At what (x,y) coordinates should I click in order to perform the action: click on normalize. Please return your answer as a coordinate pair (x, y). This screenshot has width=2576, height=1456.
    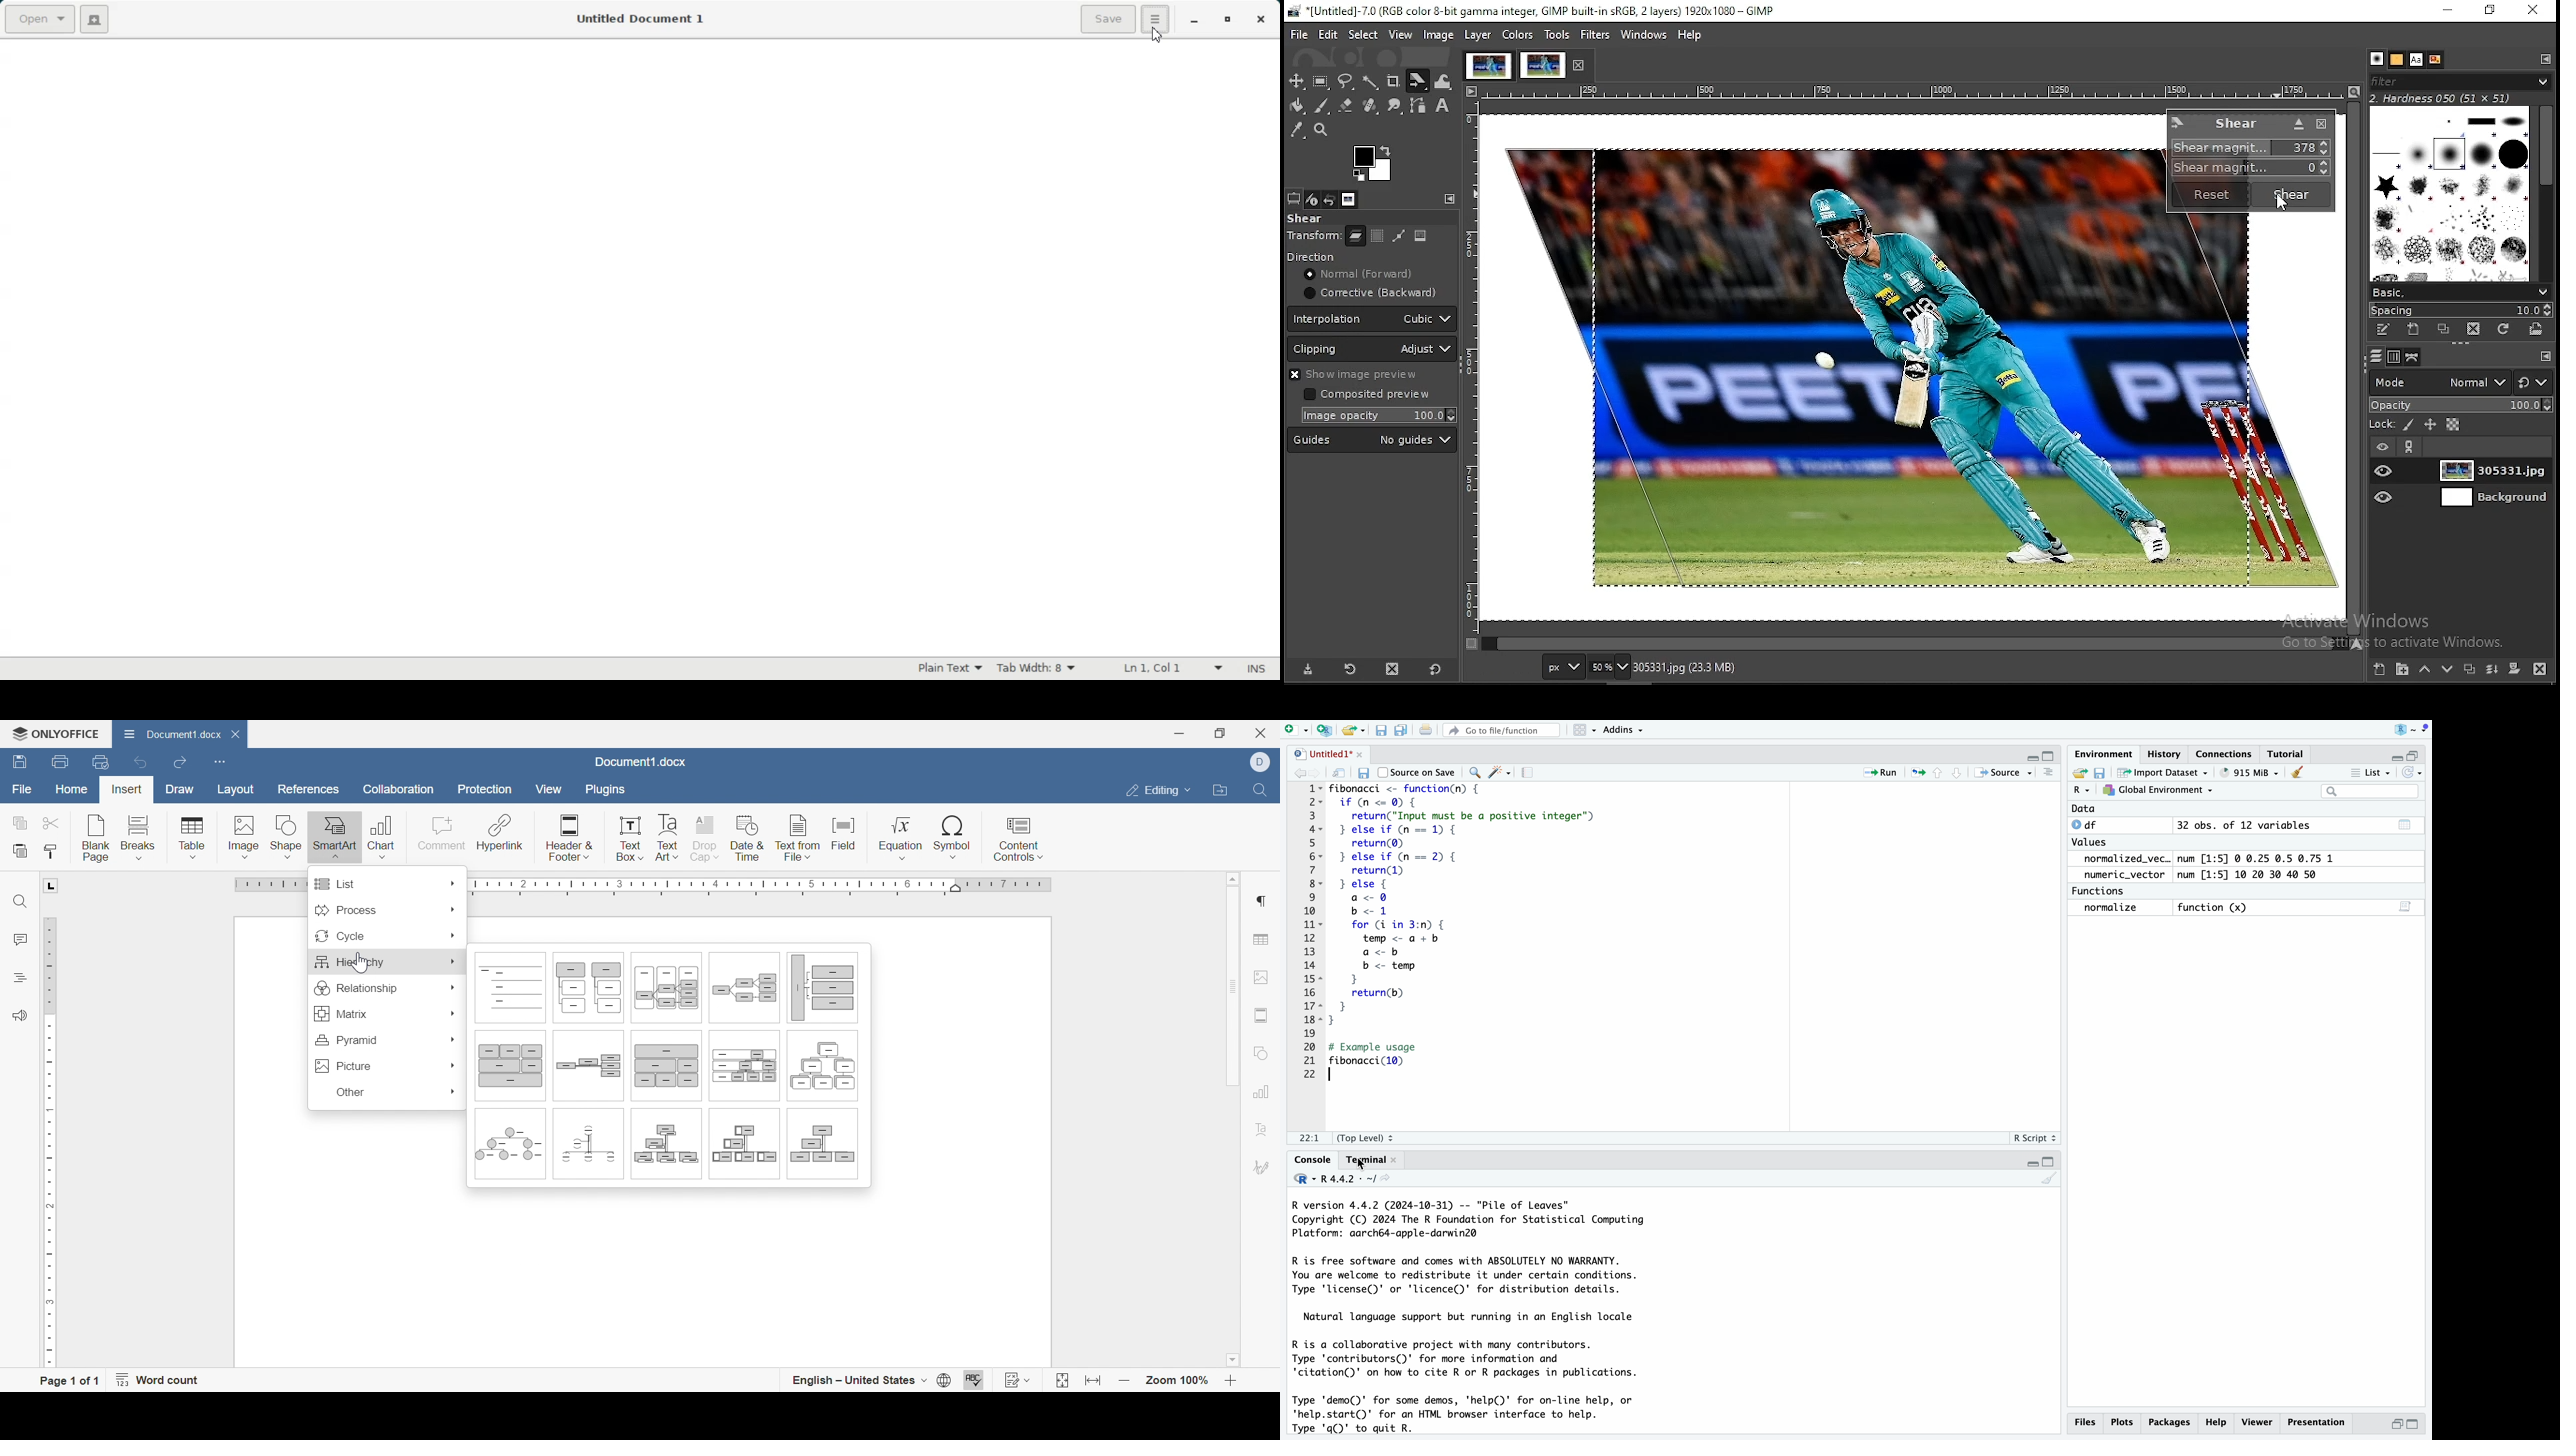
    Looking at the image, I should click on (2110, 908).